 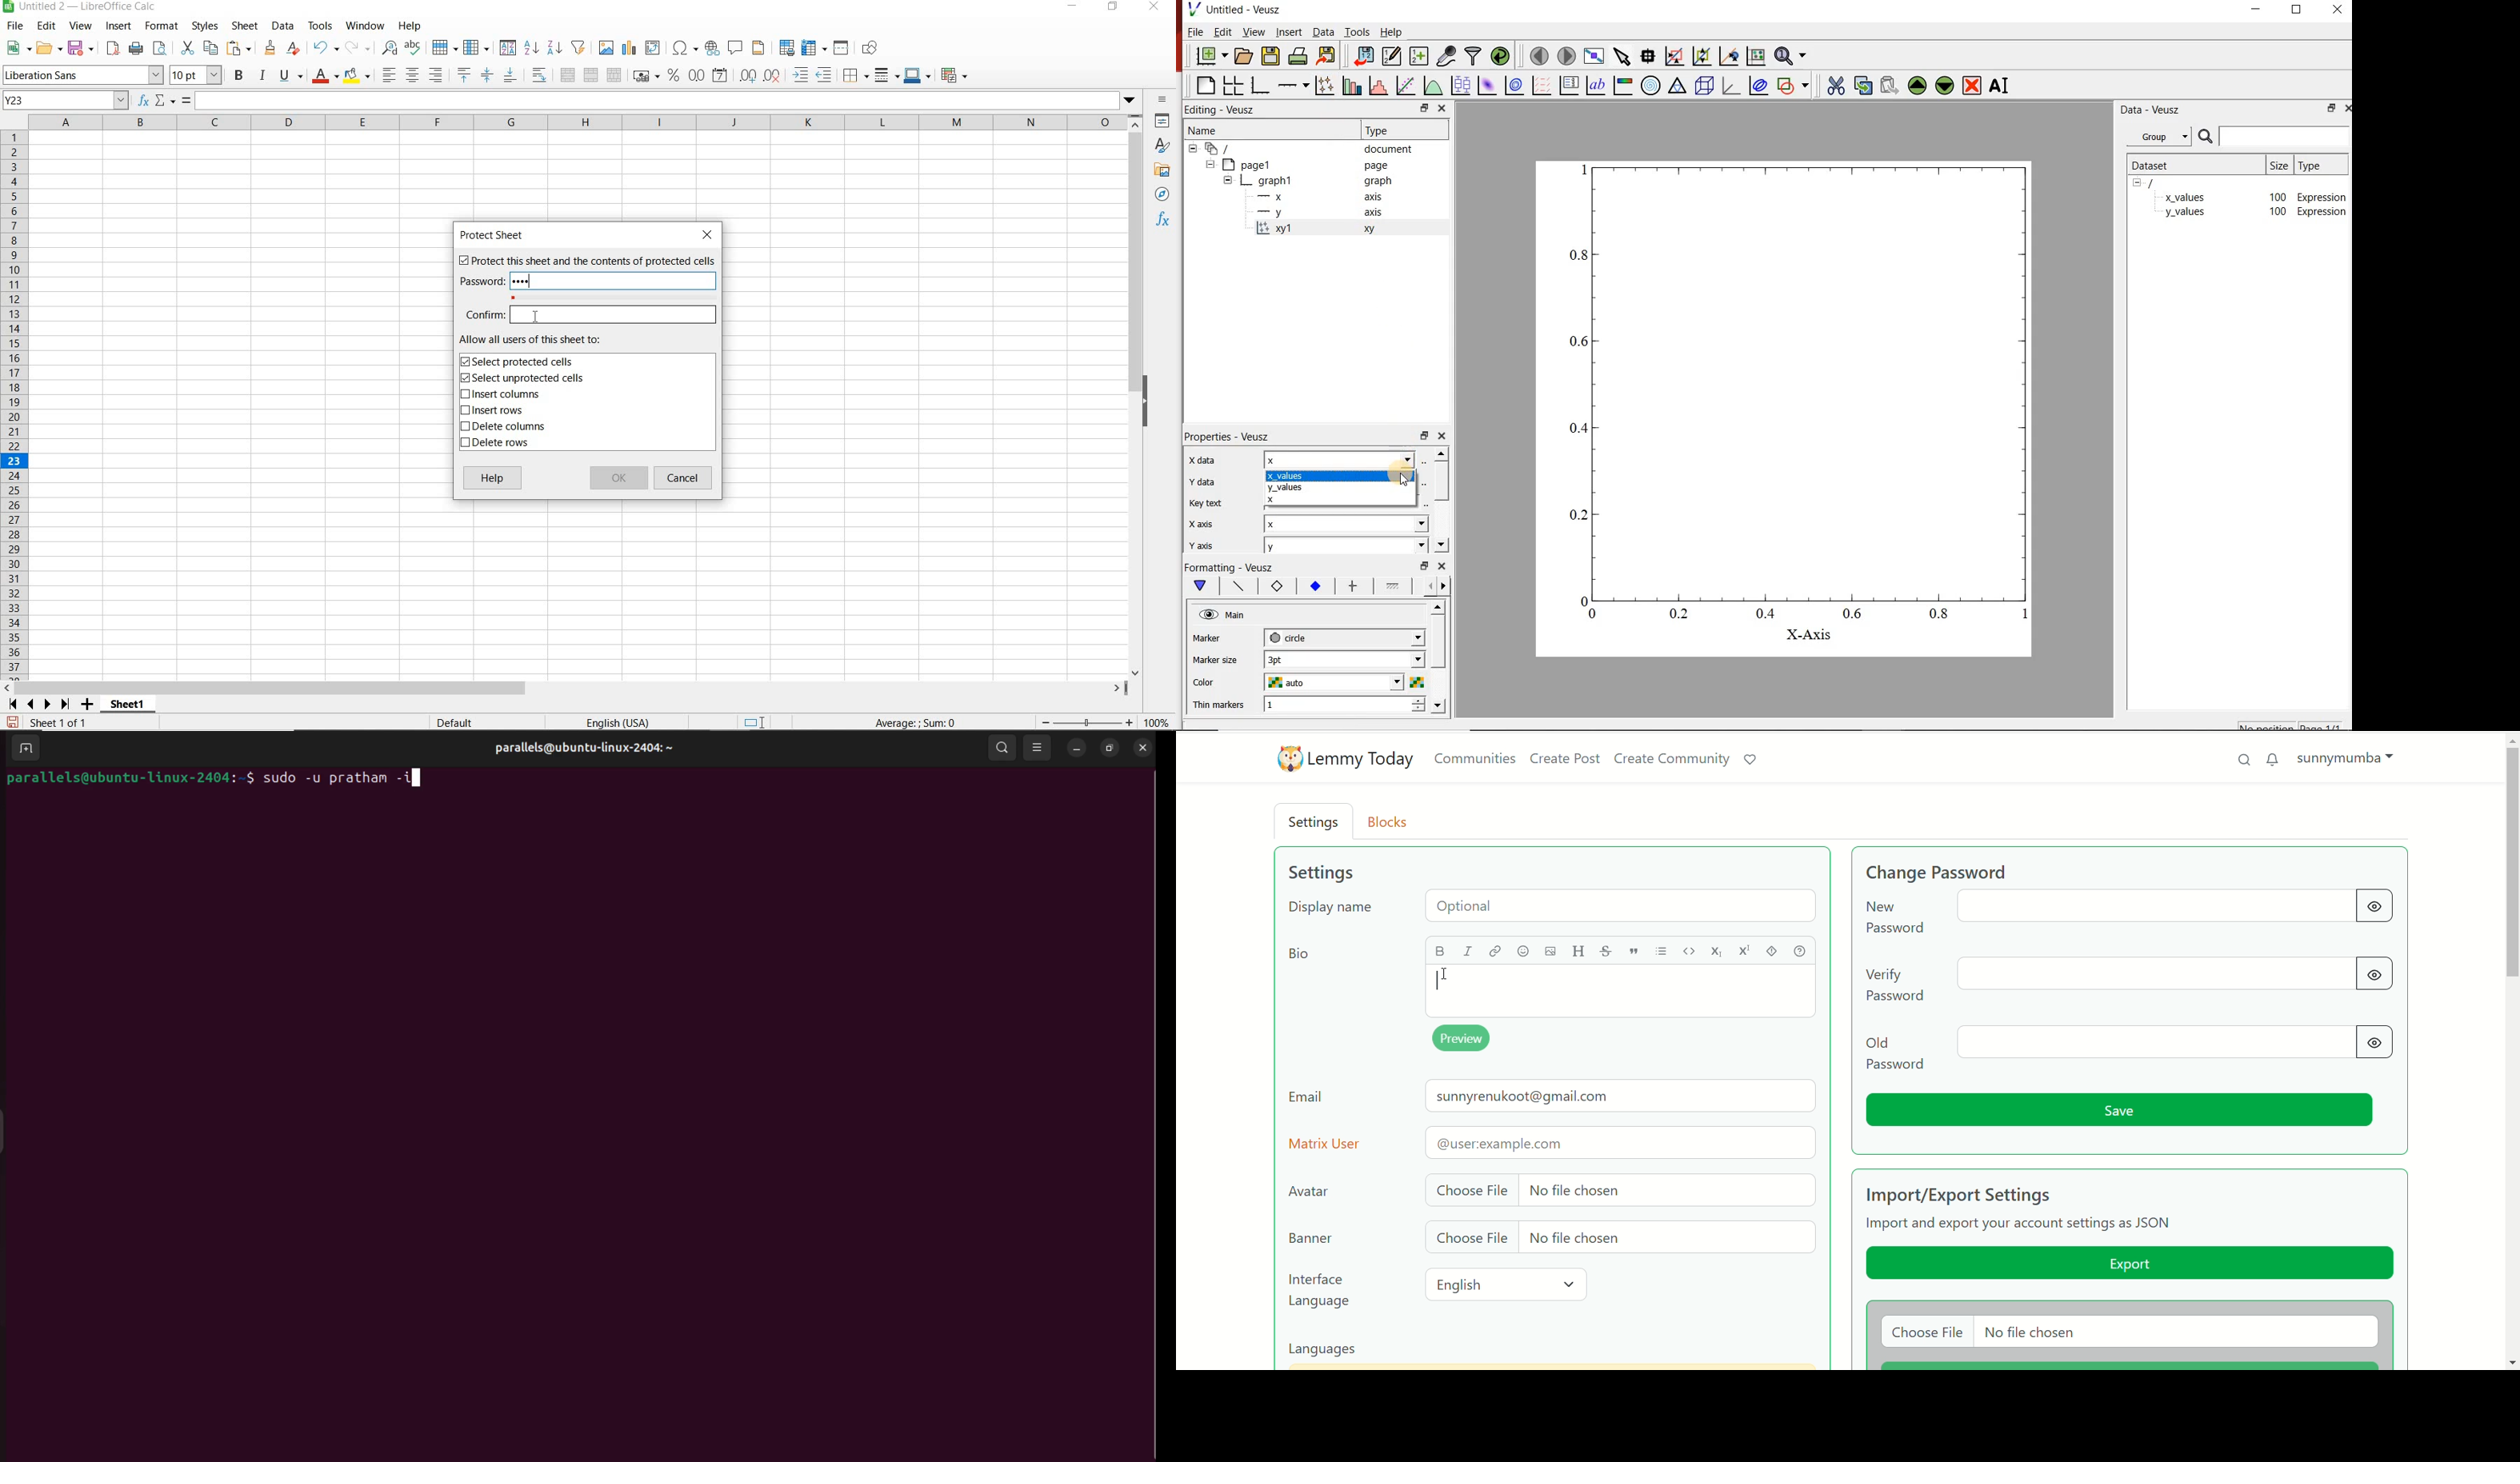 I want to click on export, so click(x=2128, y=1266).